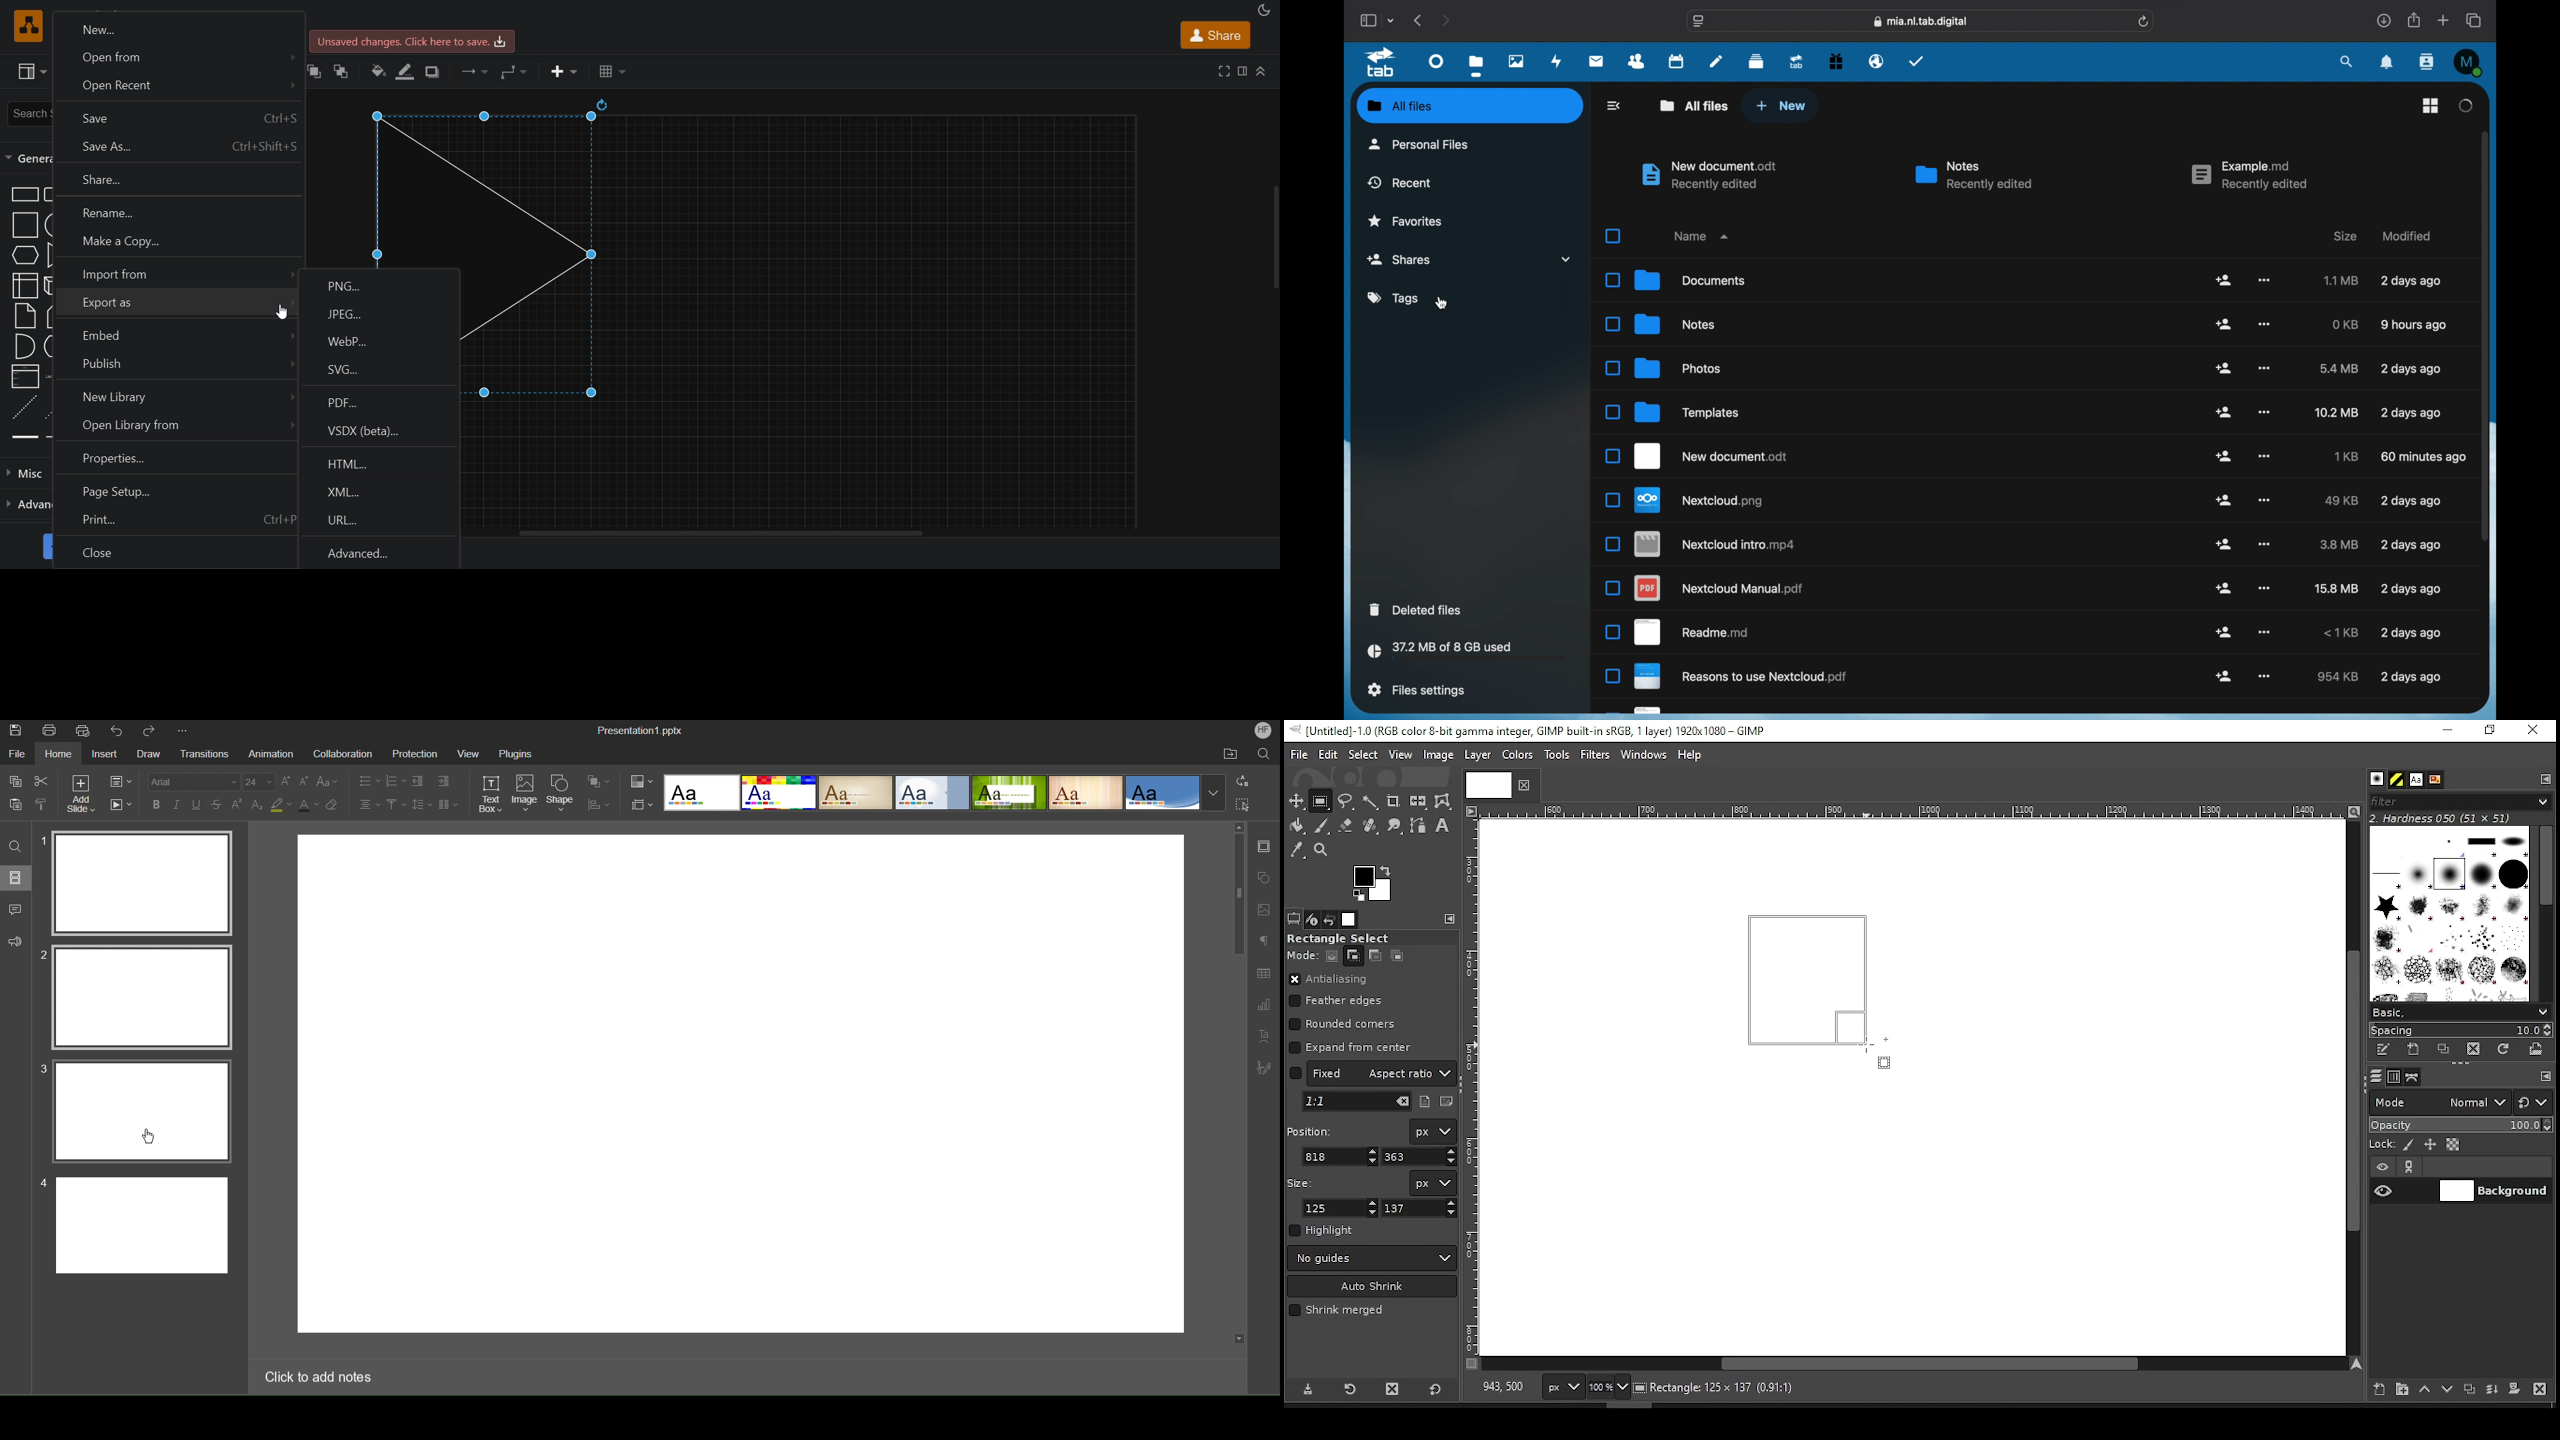 This screenshot has width=2576, height=1456. Describe the element at coordinates (1345, 1024) in the screenshot. I see `rounded corners` at that location.